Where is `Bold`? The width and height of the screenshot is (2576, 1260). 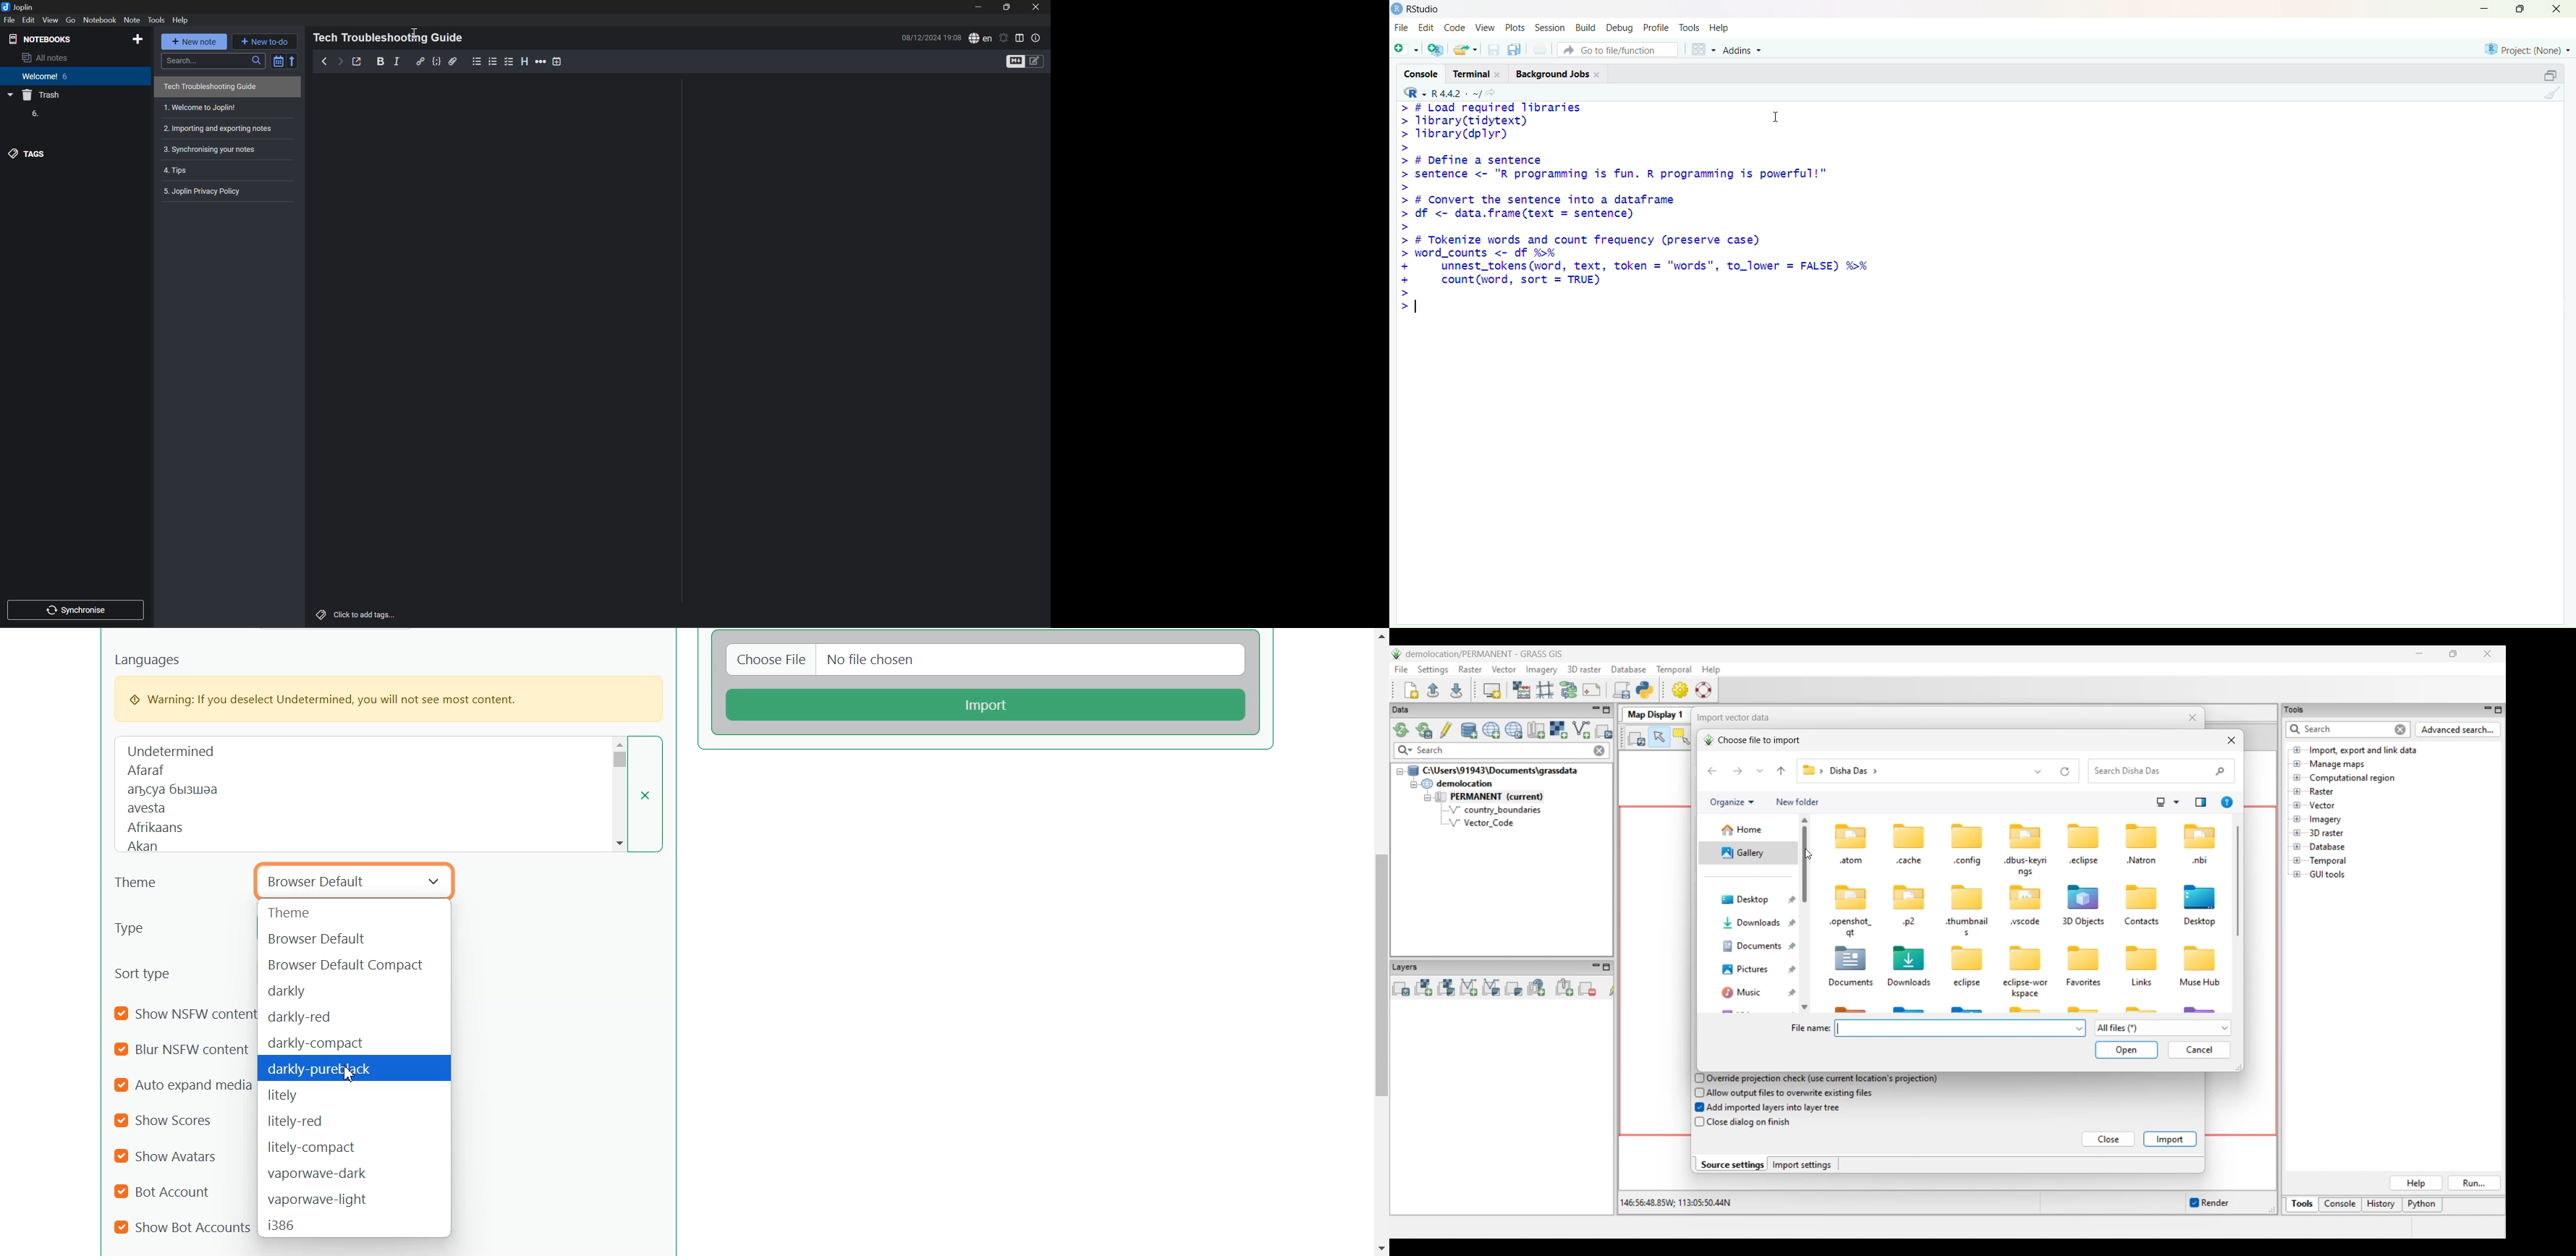 Bold is located at coordinates (381, 61).